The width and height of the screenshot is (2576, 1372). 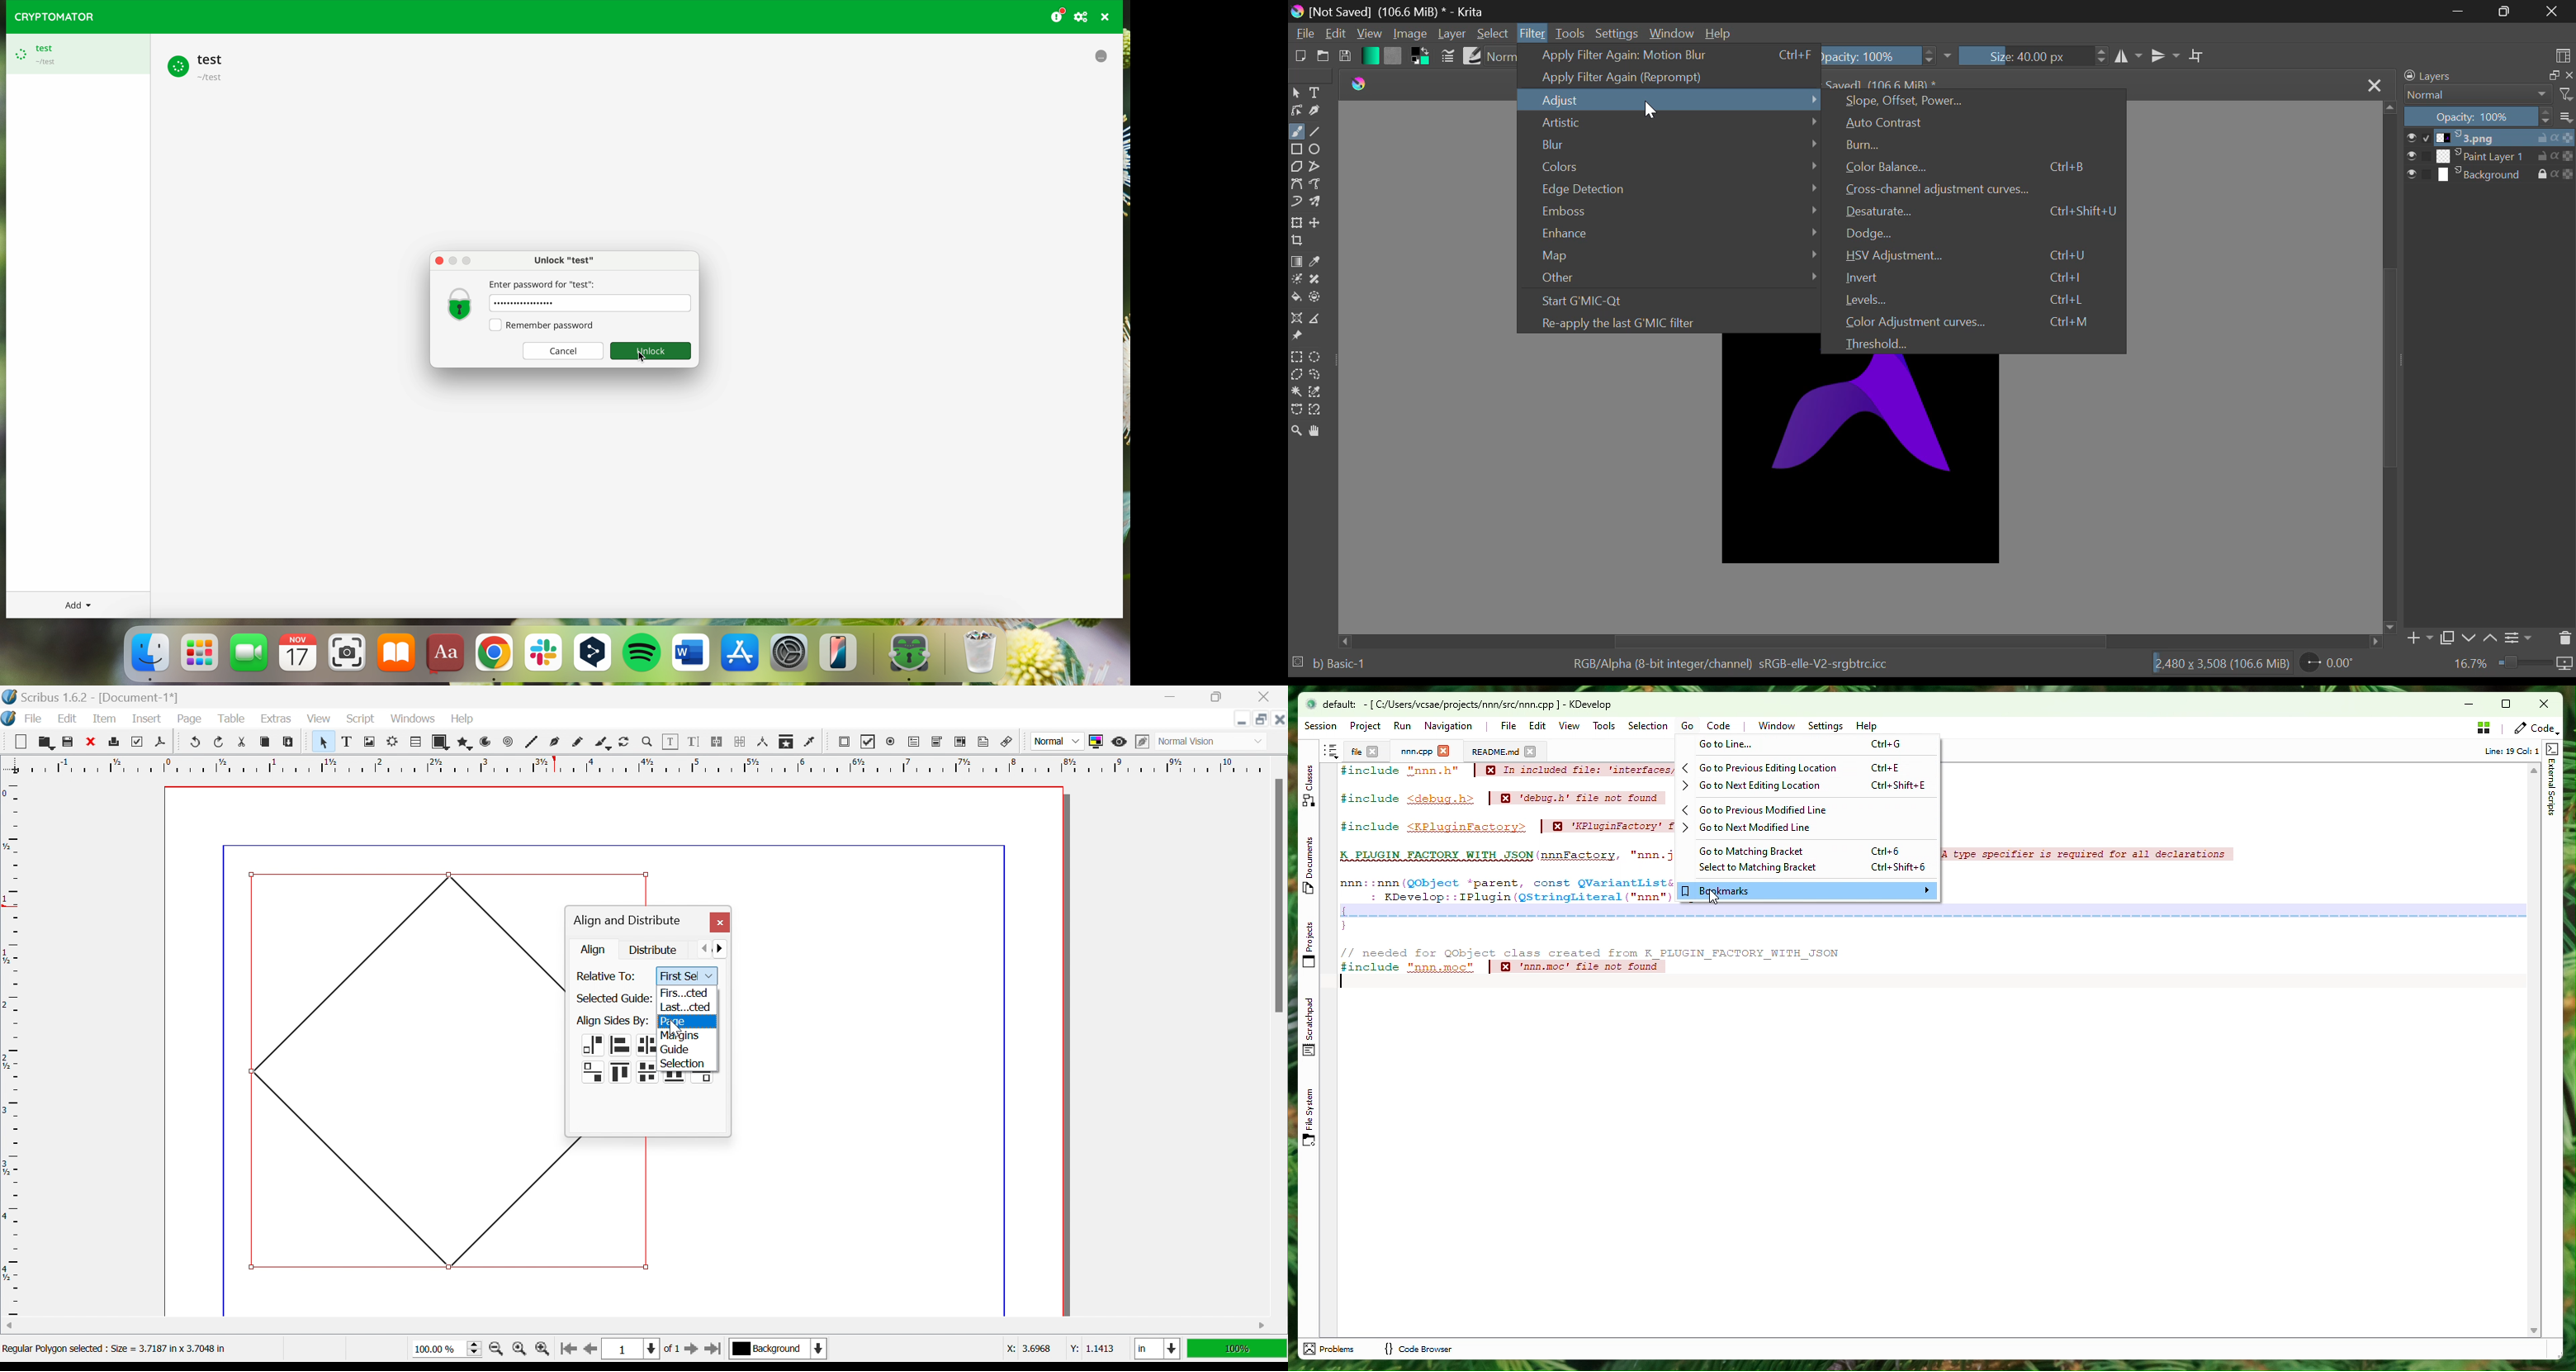 I want to click on 1, so click(x=629, y=1349).